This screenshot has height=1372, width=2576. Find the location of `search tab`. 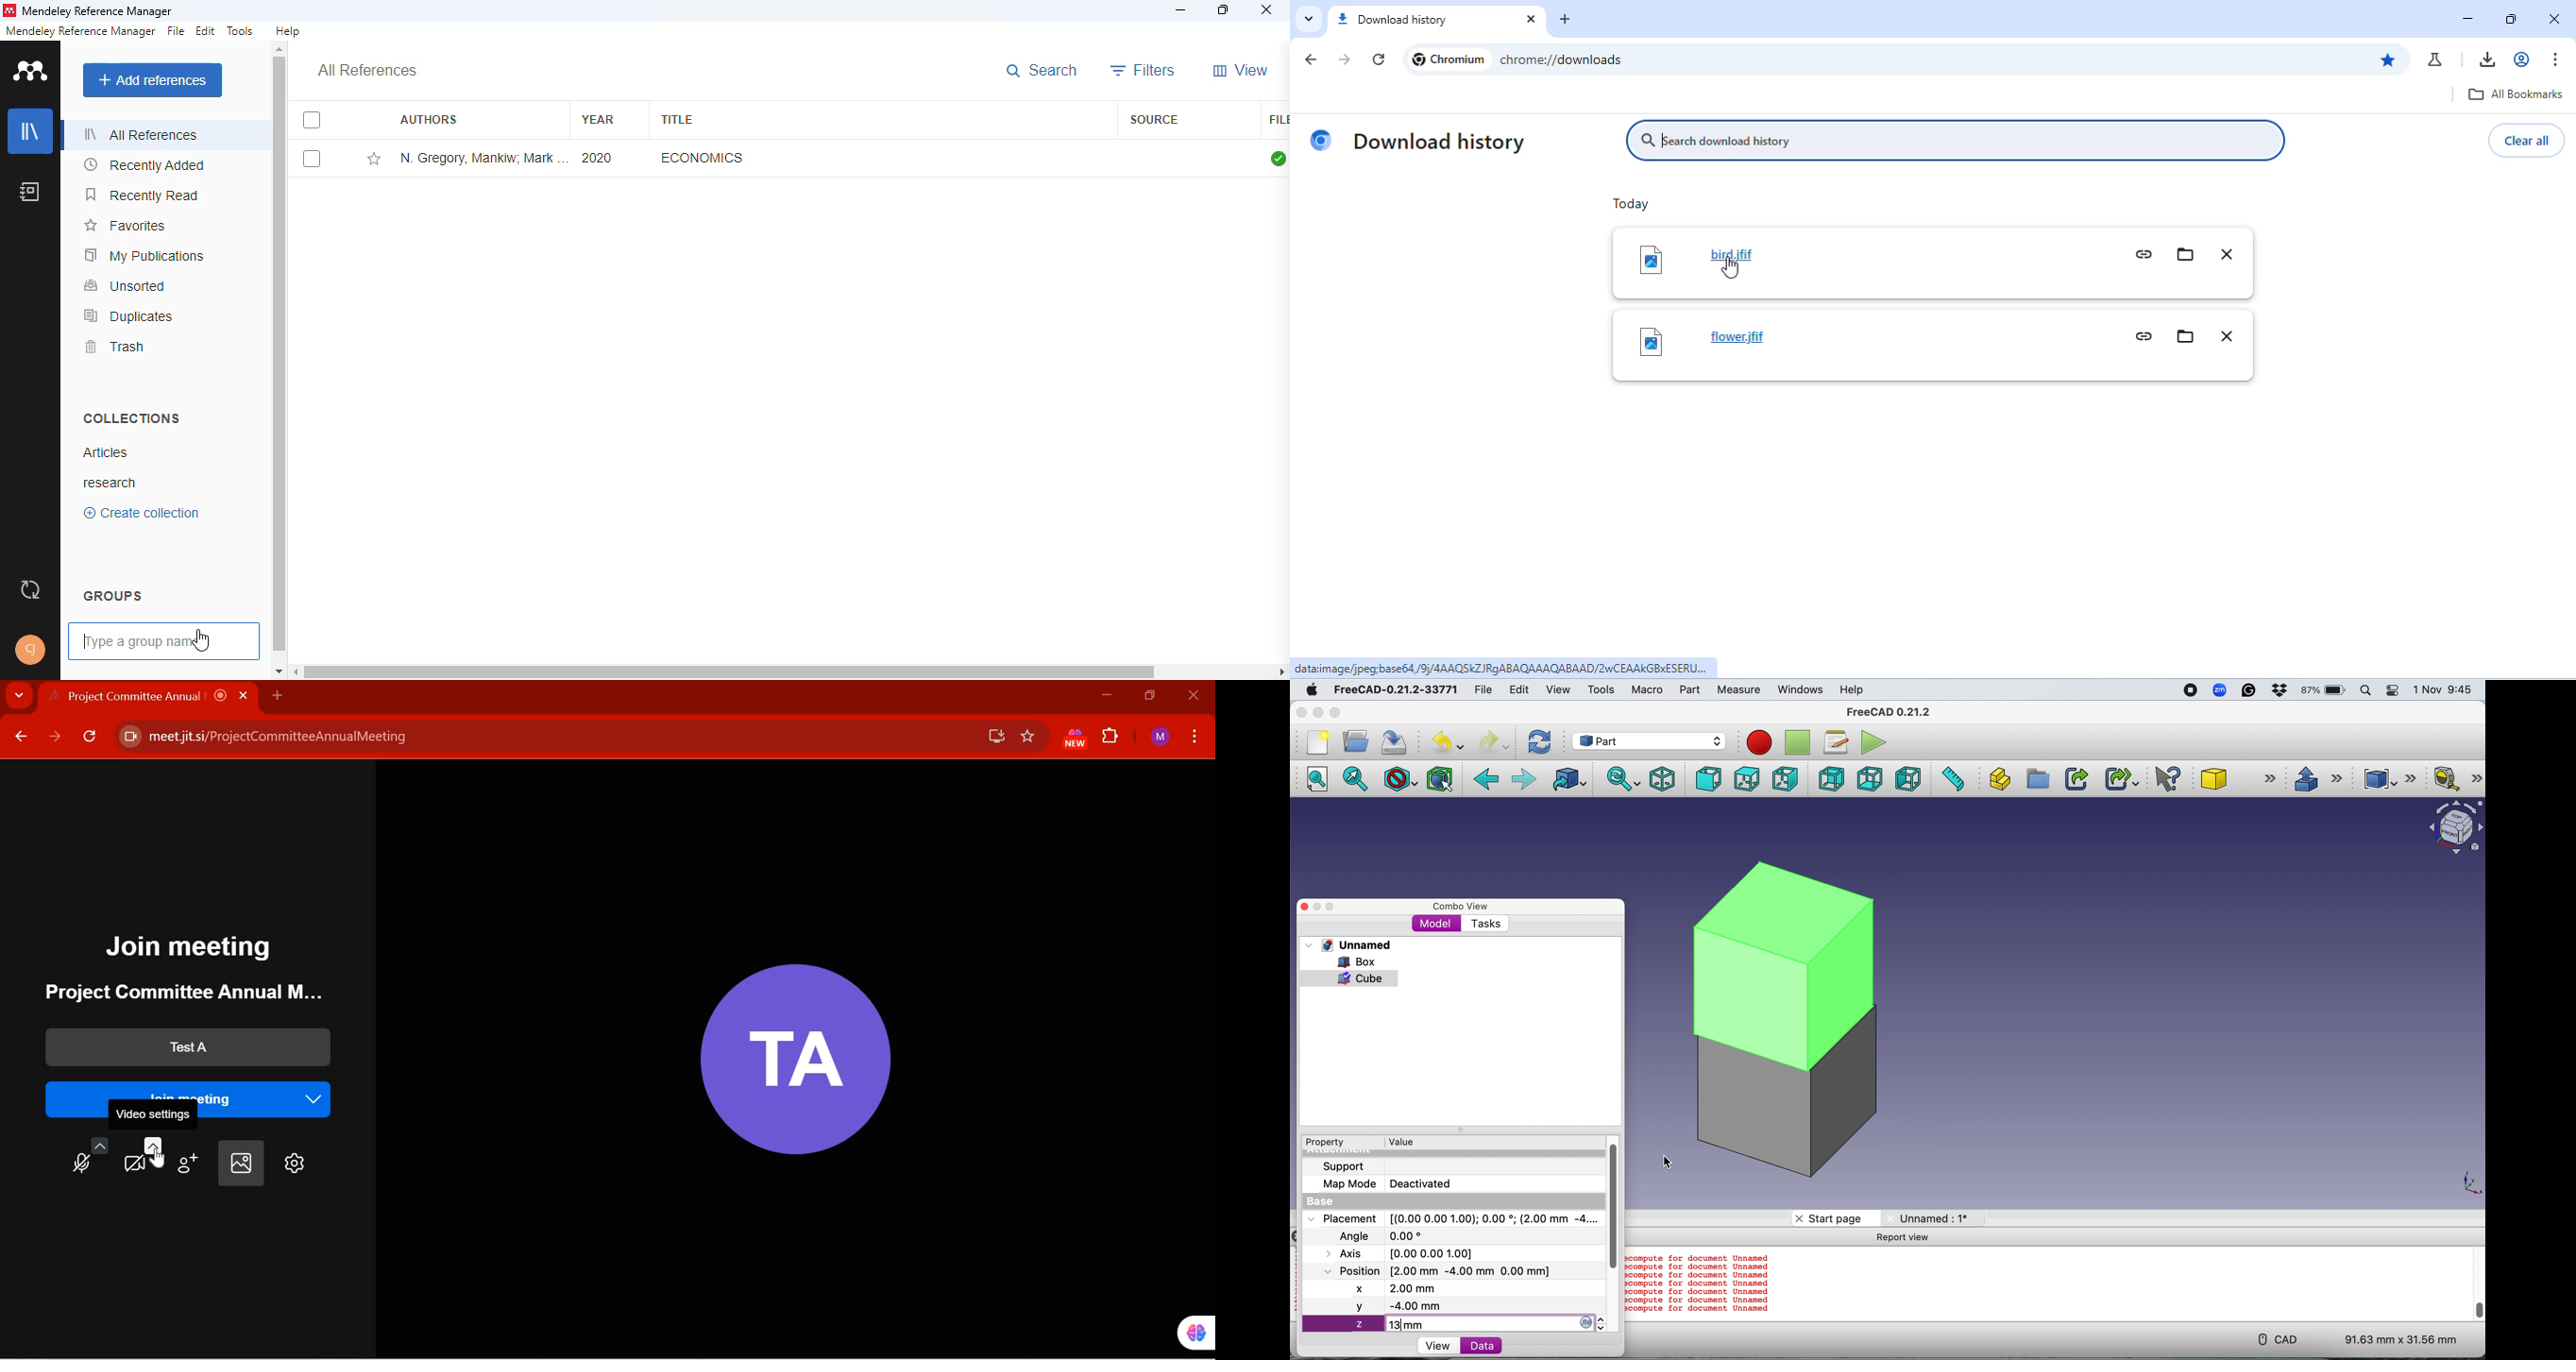

search tab is located at coordinates (1312, 22).